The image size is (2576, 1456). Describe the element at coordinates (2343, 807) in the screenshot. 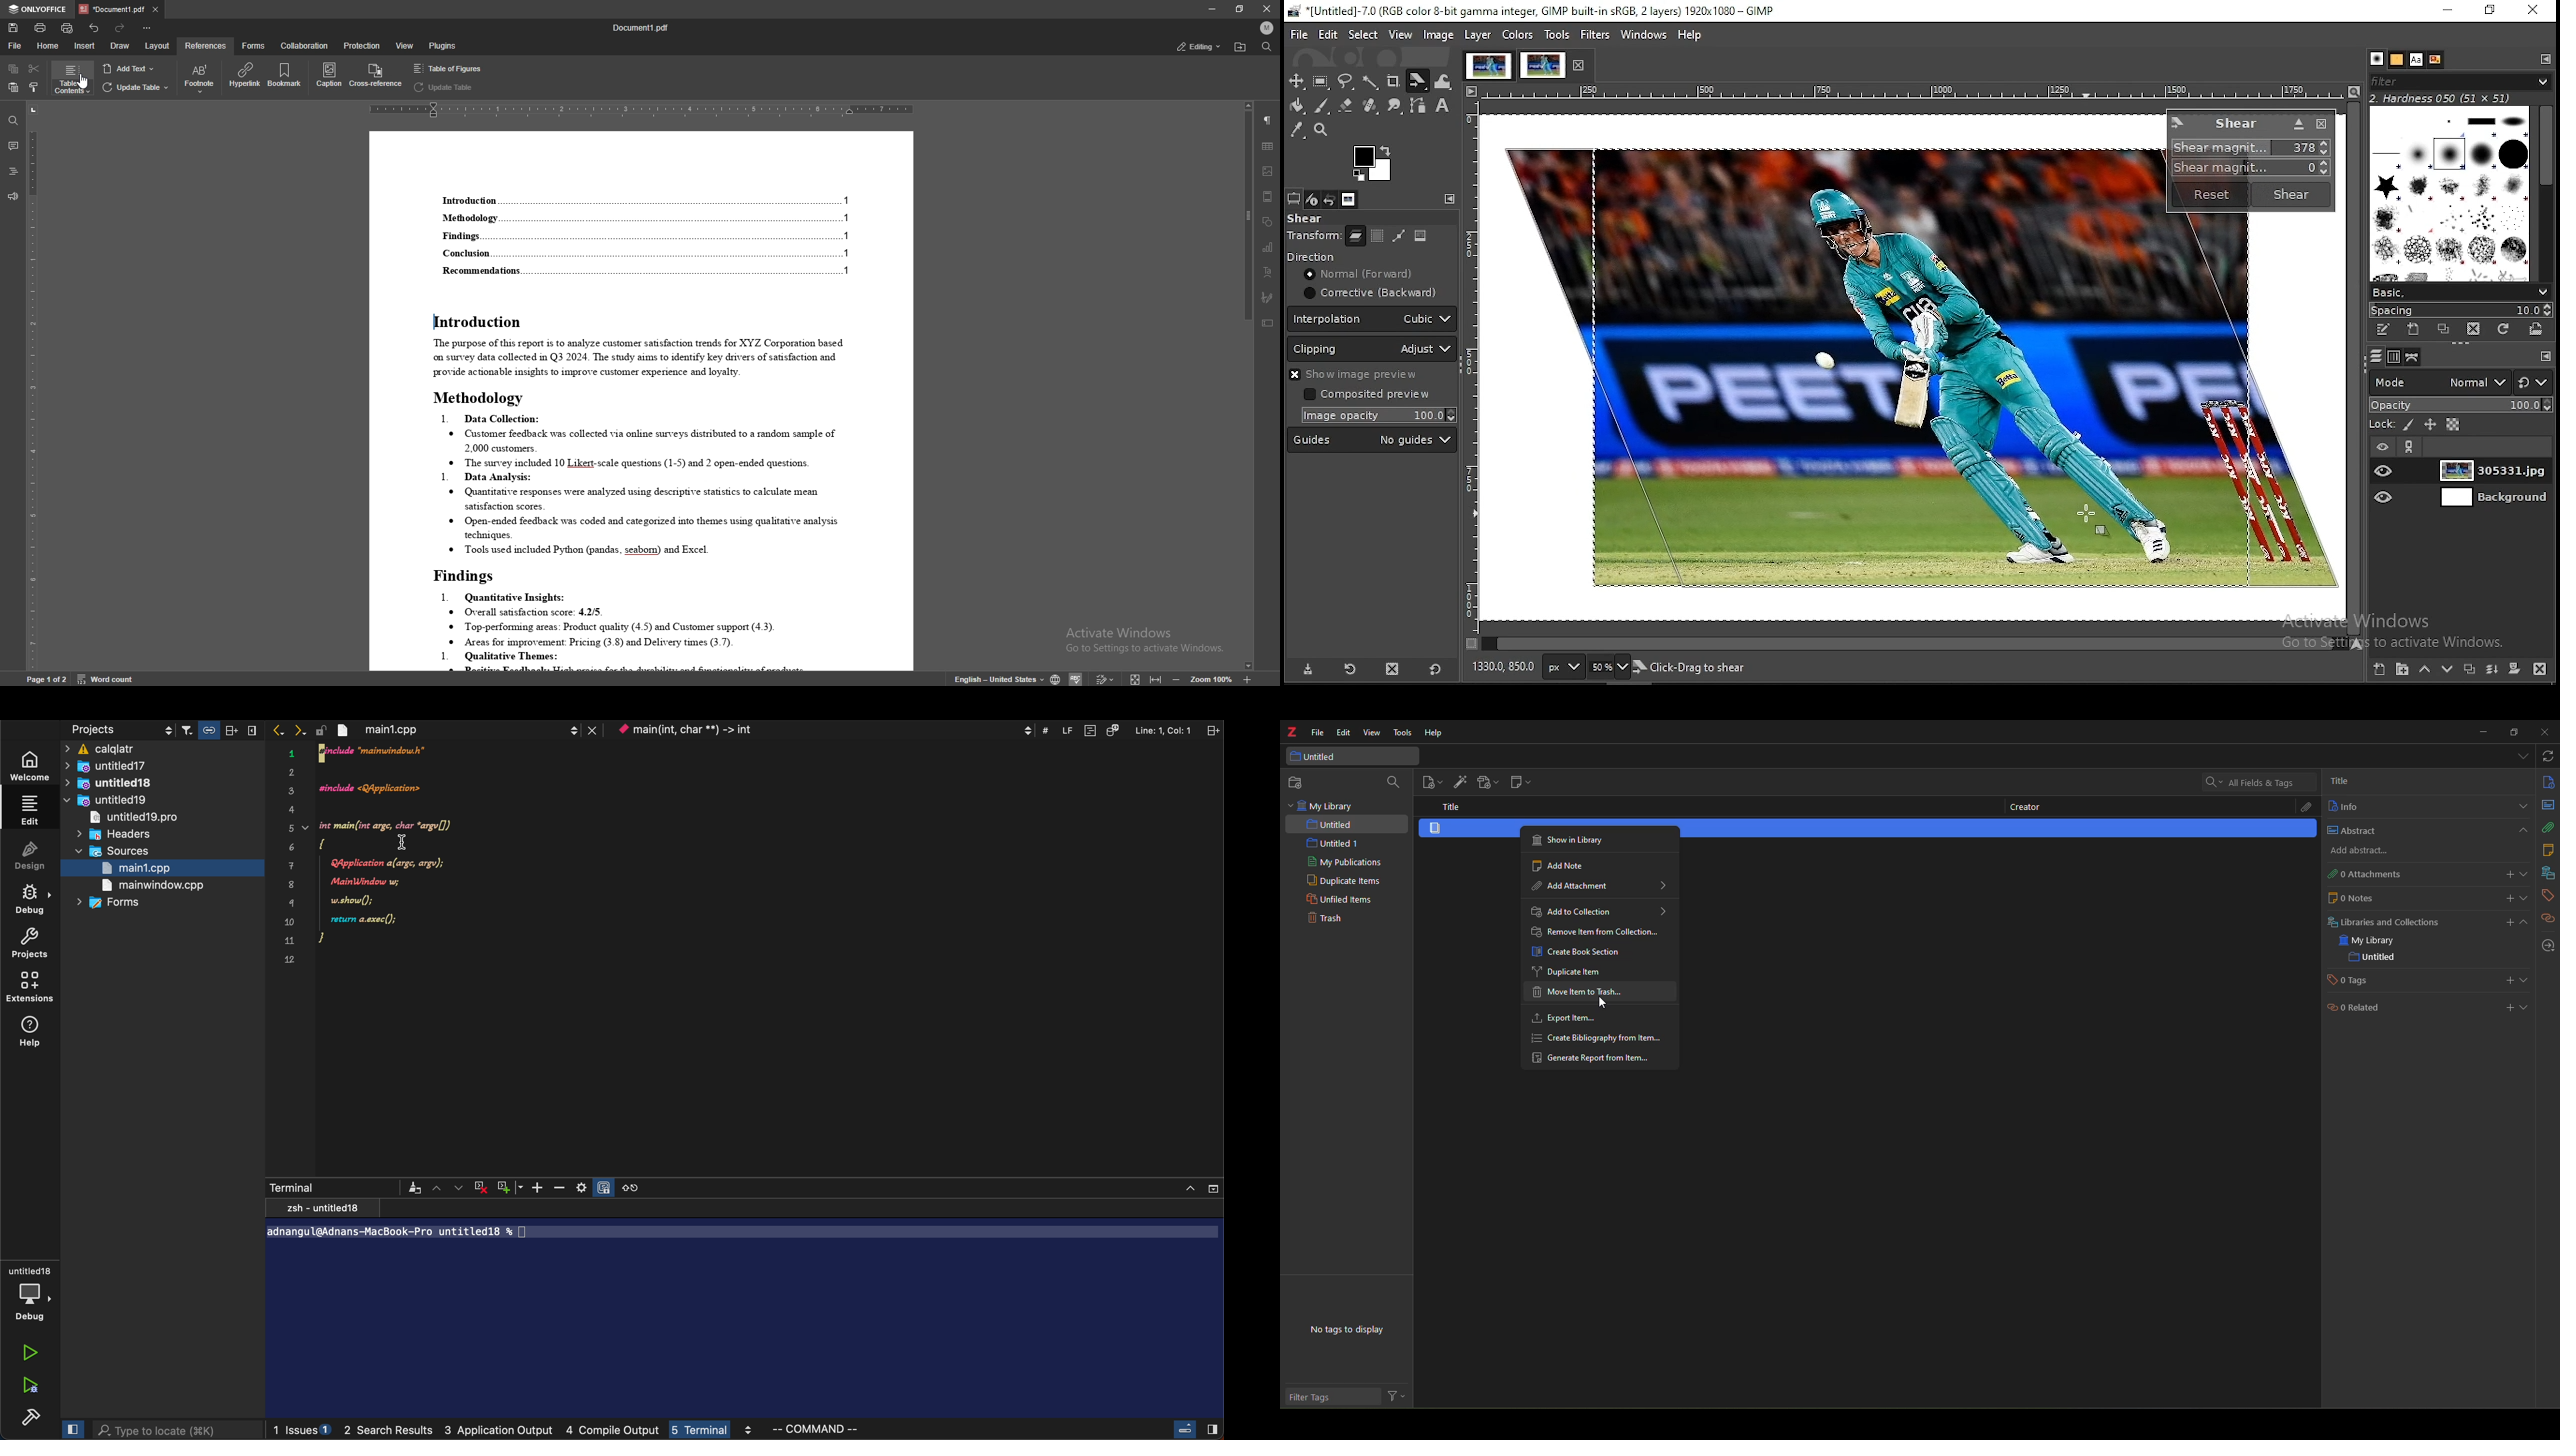

I see `info` at that location.